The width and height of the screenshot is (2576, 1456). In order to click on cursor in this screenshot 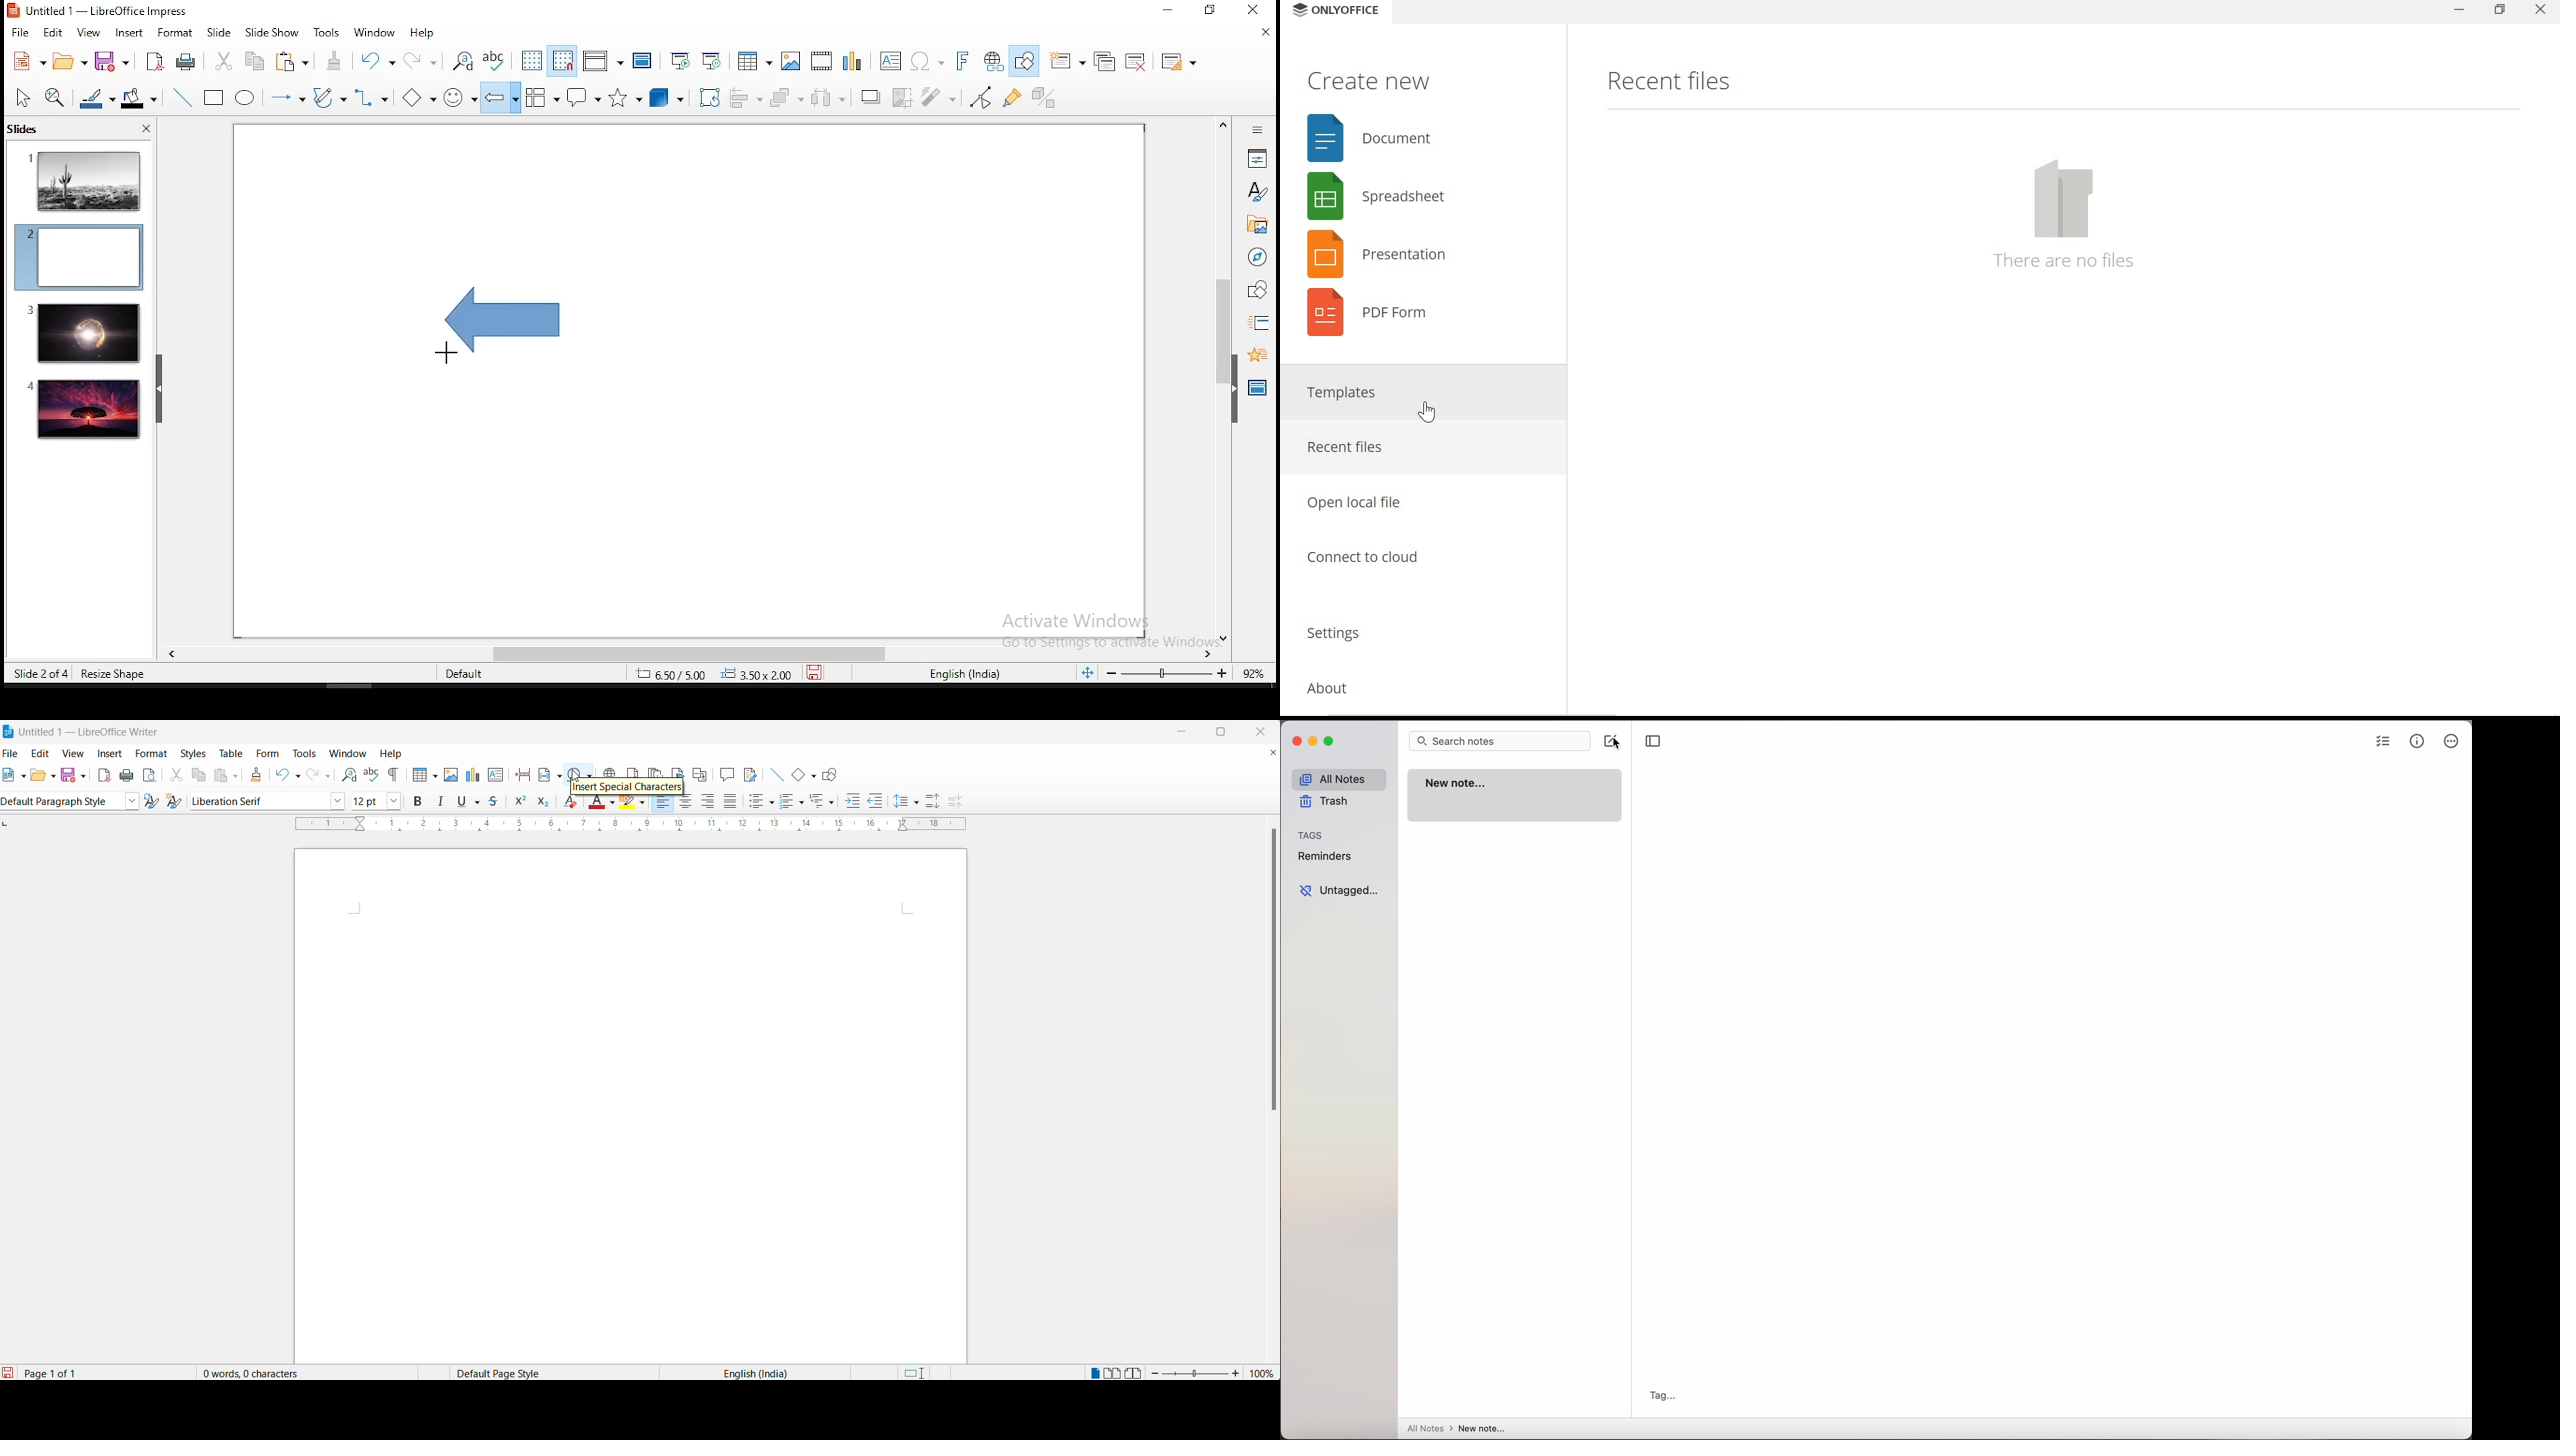, I will do `click(575, 774)`.